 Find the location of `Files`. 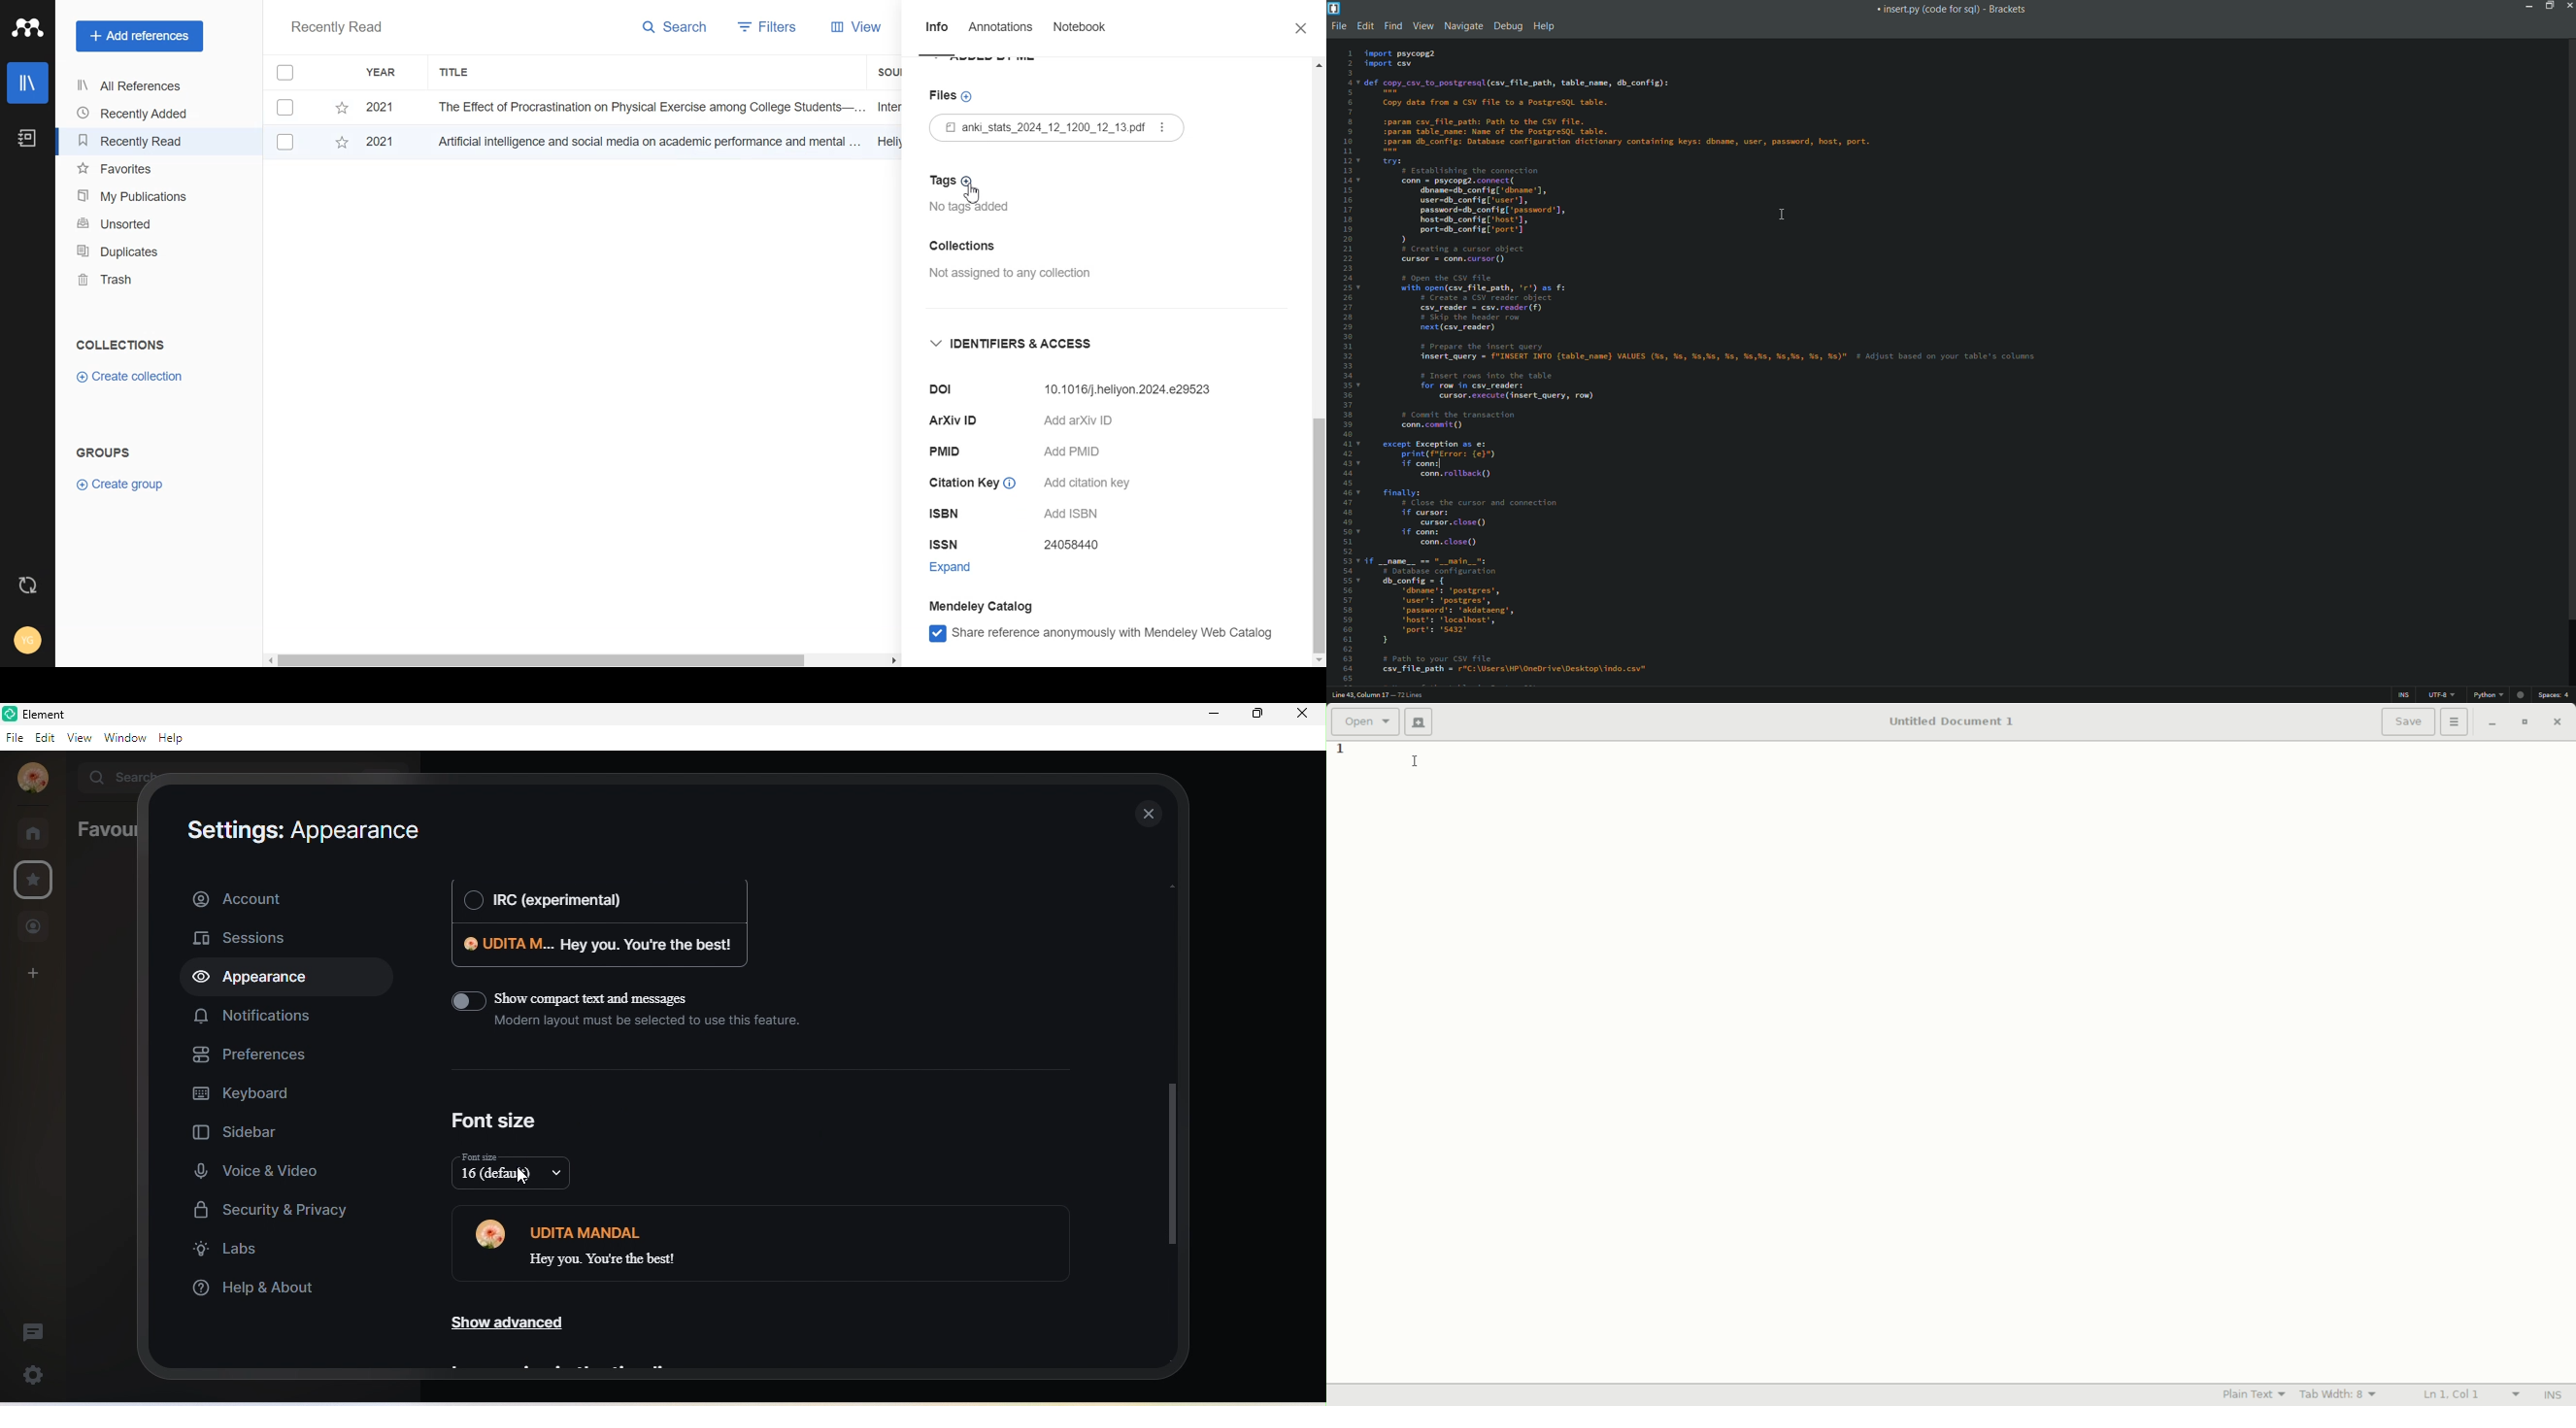

Files is located at coordinates (953, 97).